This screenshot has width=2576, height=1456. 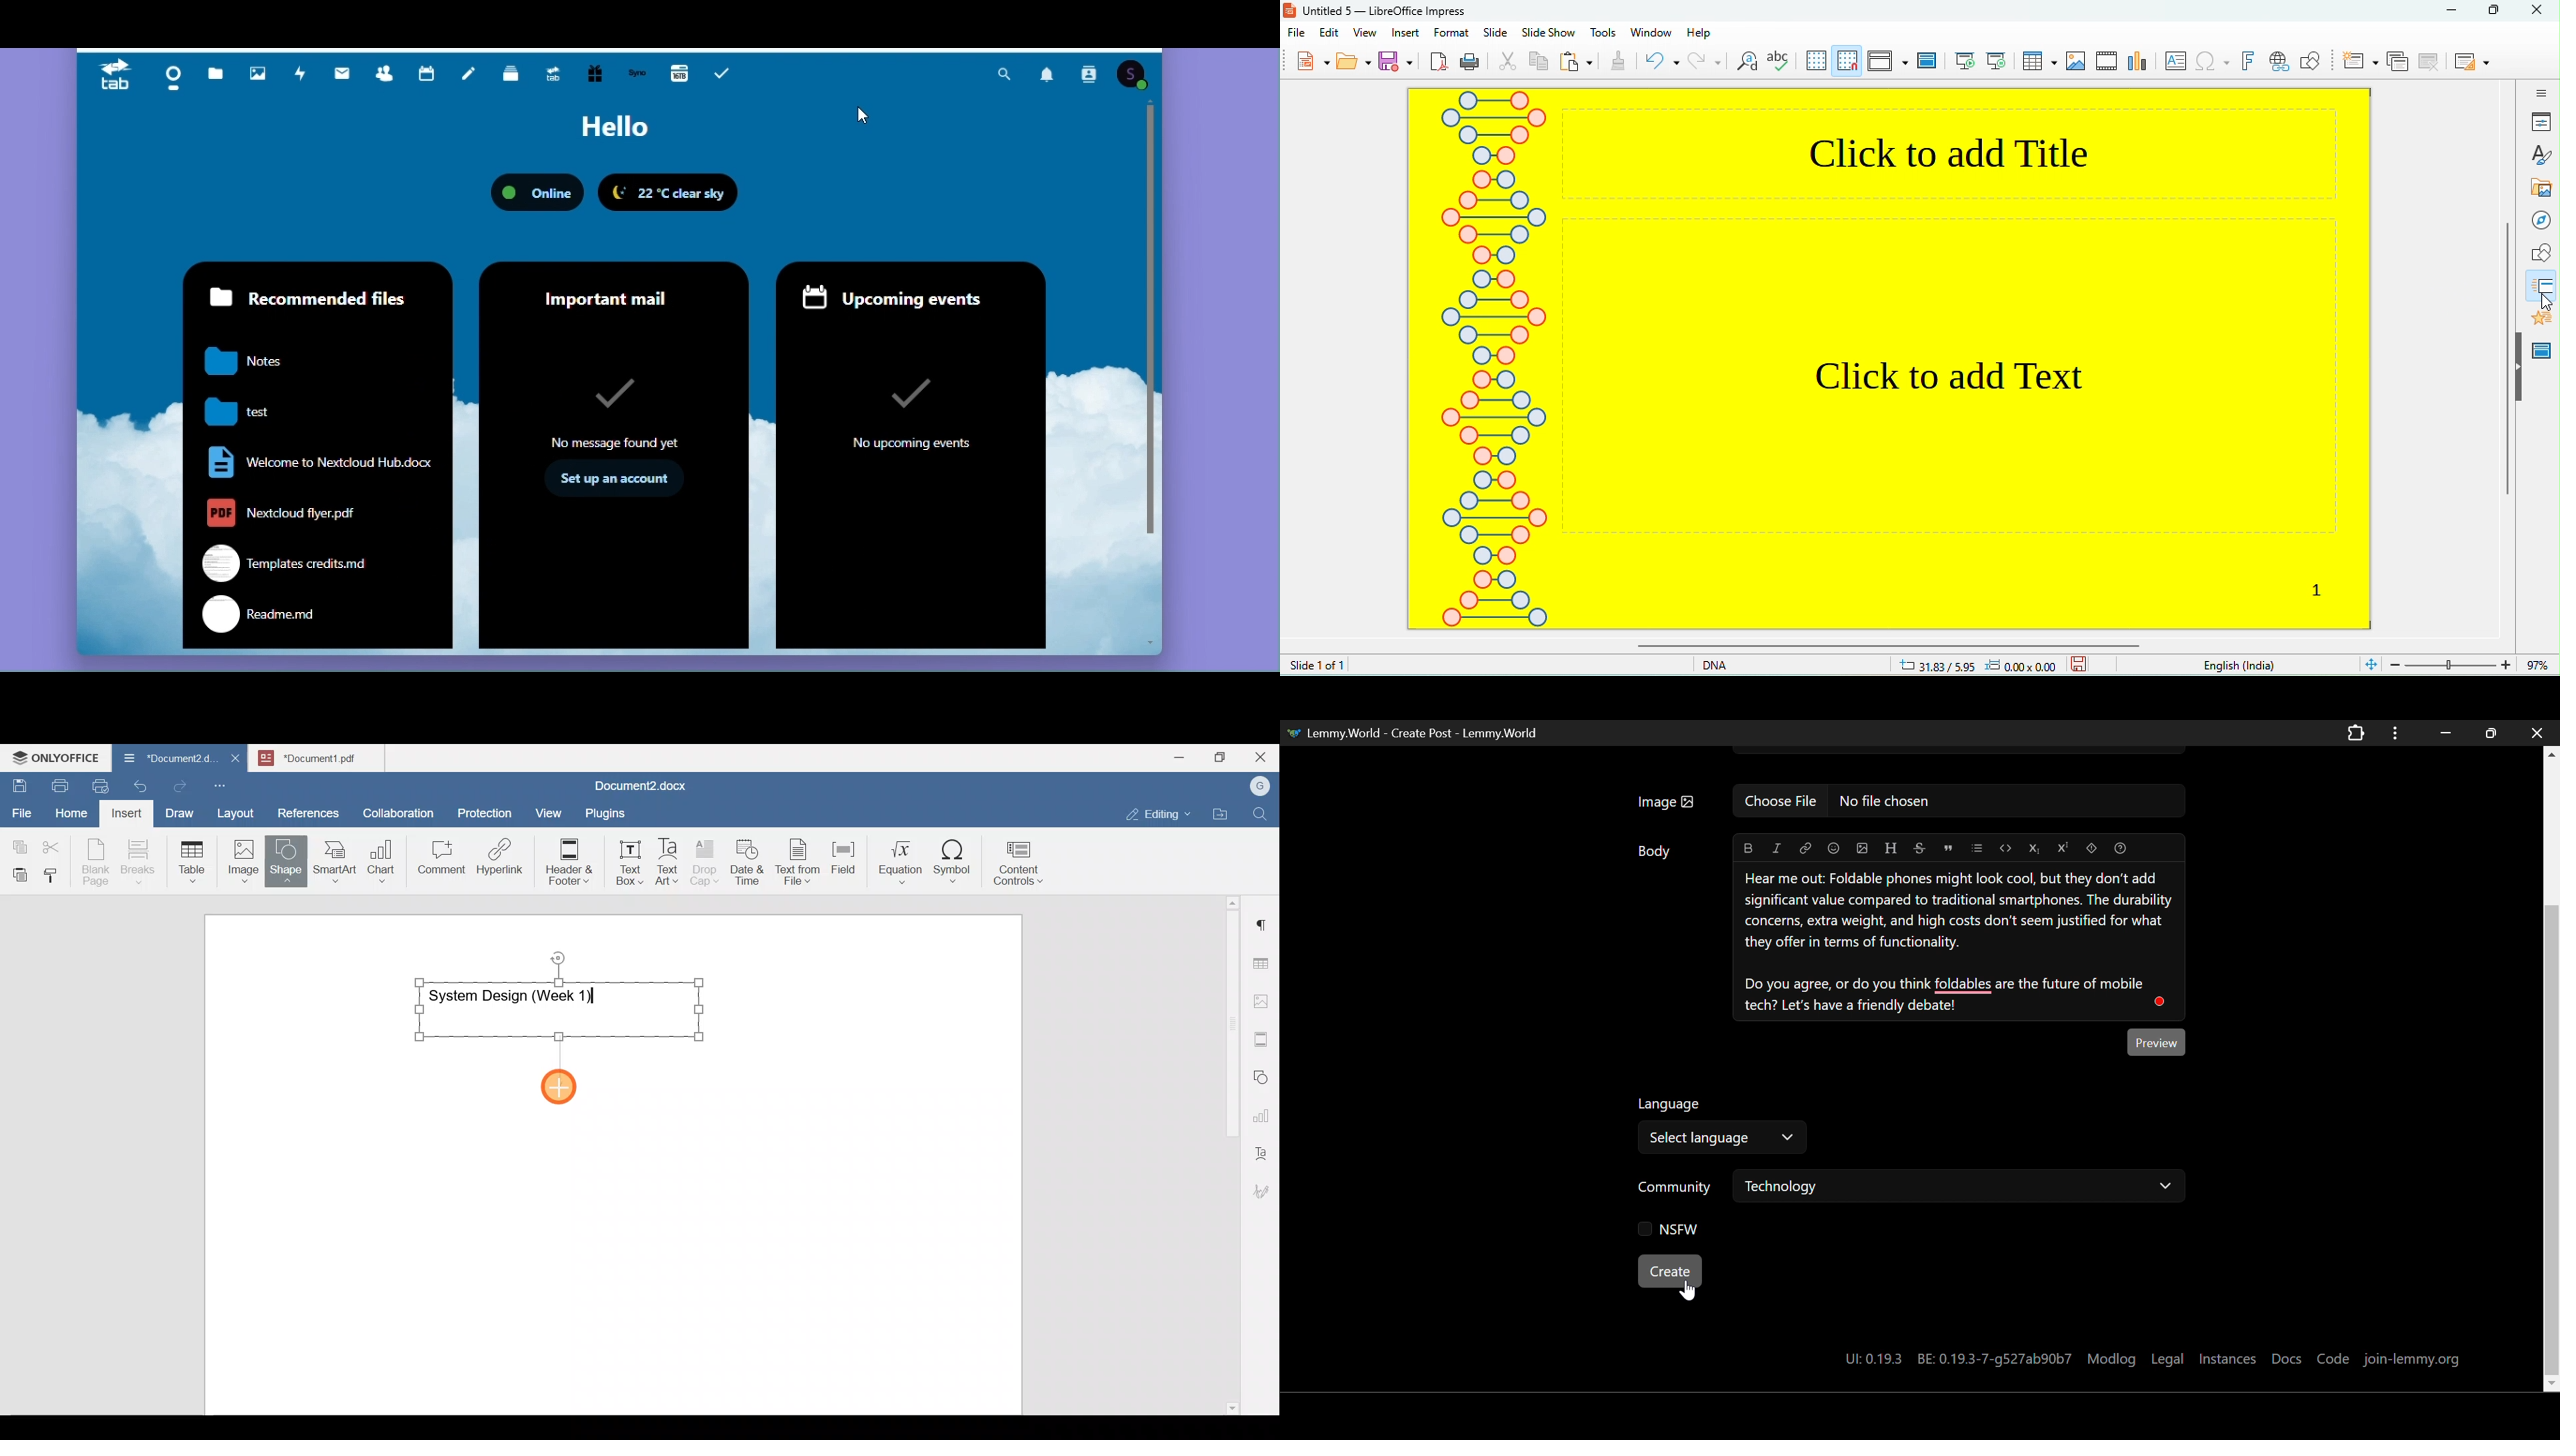 What do you see at coordinates (843, 855) in the screenshot?
I see `Field` at bounding box center [843, 855].